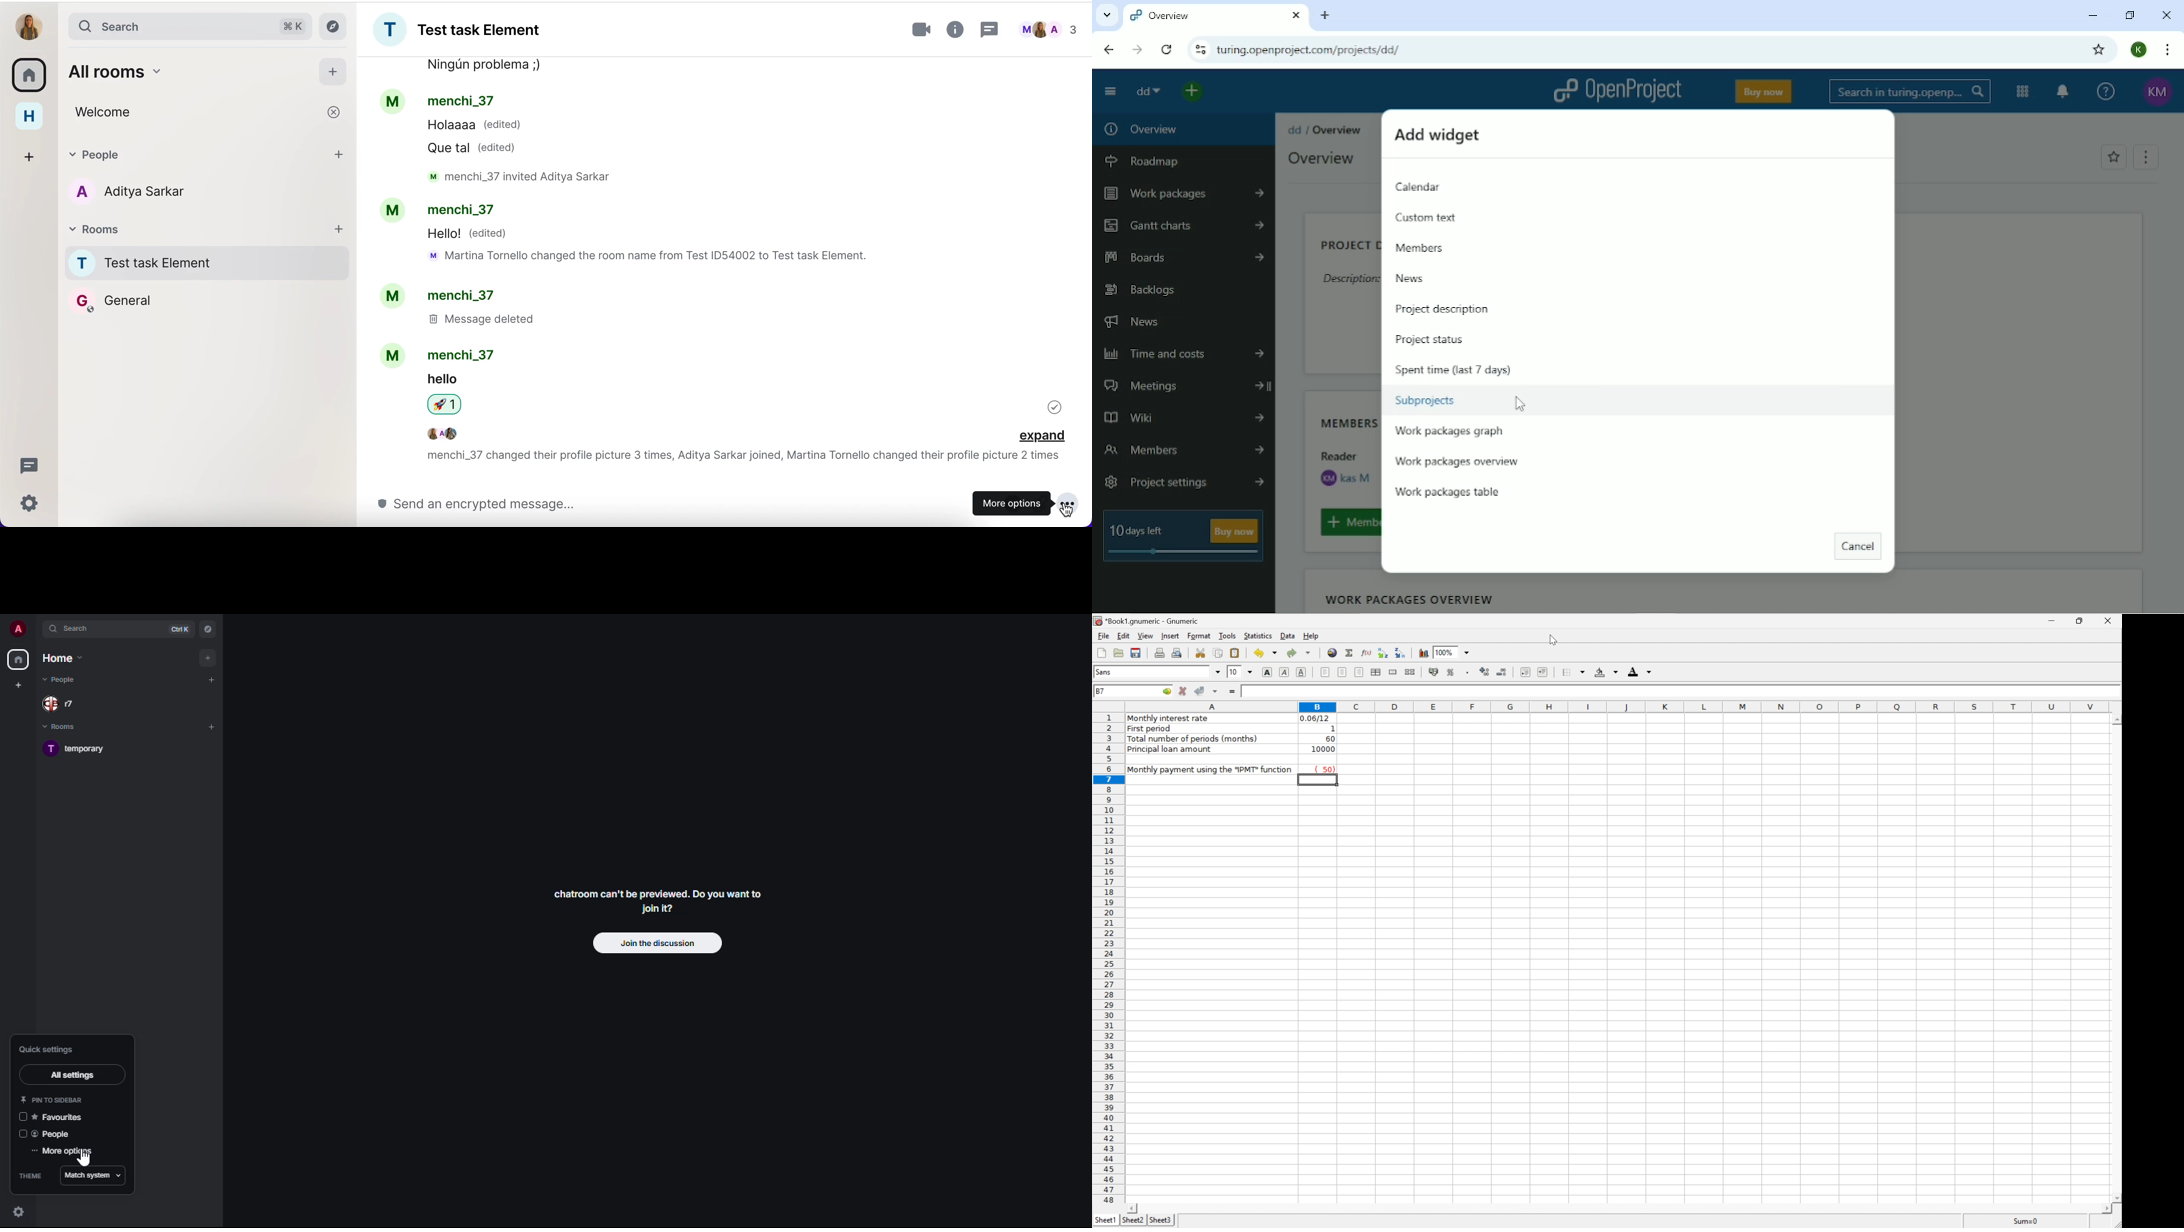 The height and width of the screenshot is (1232, 2184). Describe the element at coordinates (1315, 717) in the screenshot. I see `0.06/12` at that location.